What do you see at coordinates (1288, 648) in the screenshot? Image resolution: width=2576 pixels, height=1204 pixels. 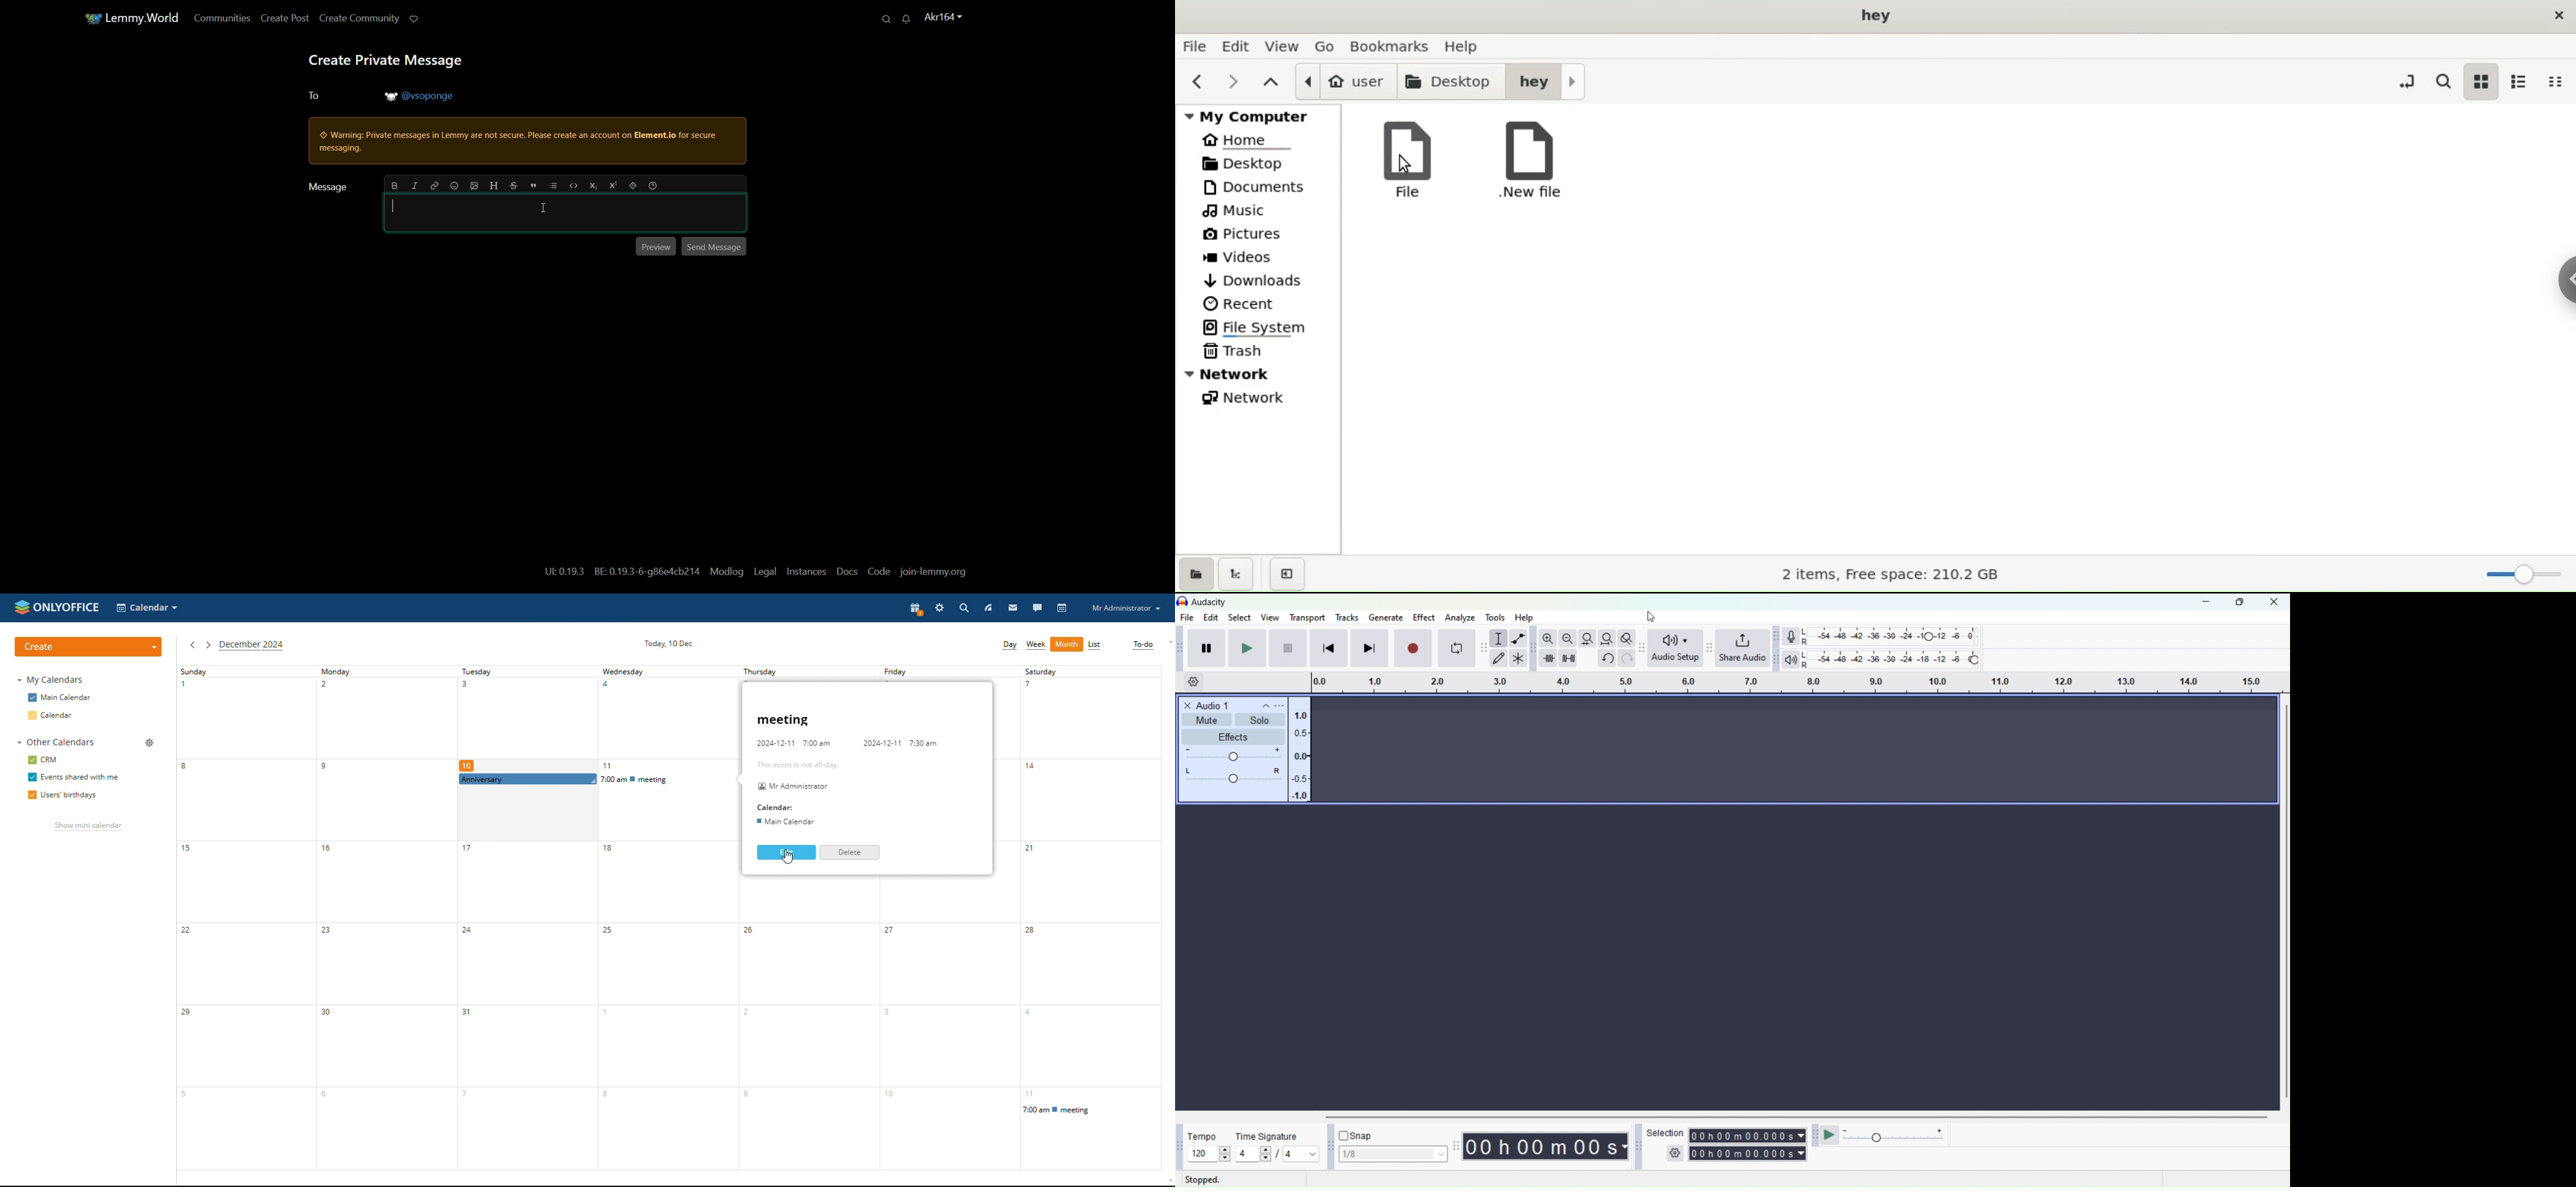 I see `Skip to start` at bounding box center [1288, 648].